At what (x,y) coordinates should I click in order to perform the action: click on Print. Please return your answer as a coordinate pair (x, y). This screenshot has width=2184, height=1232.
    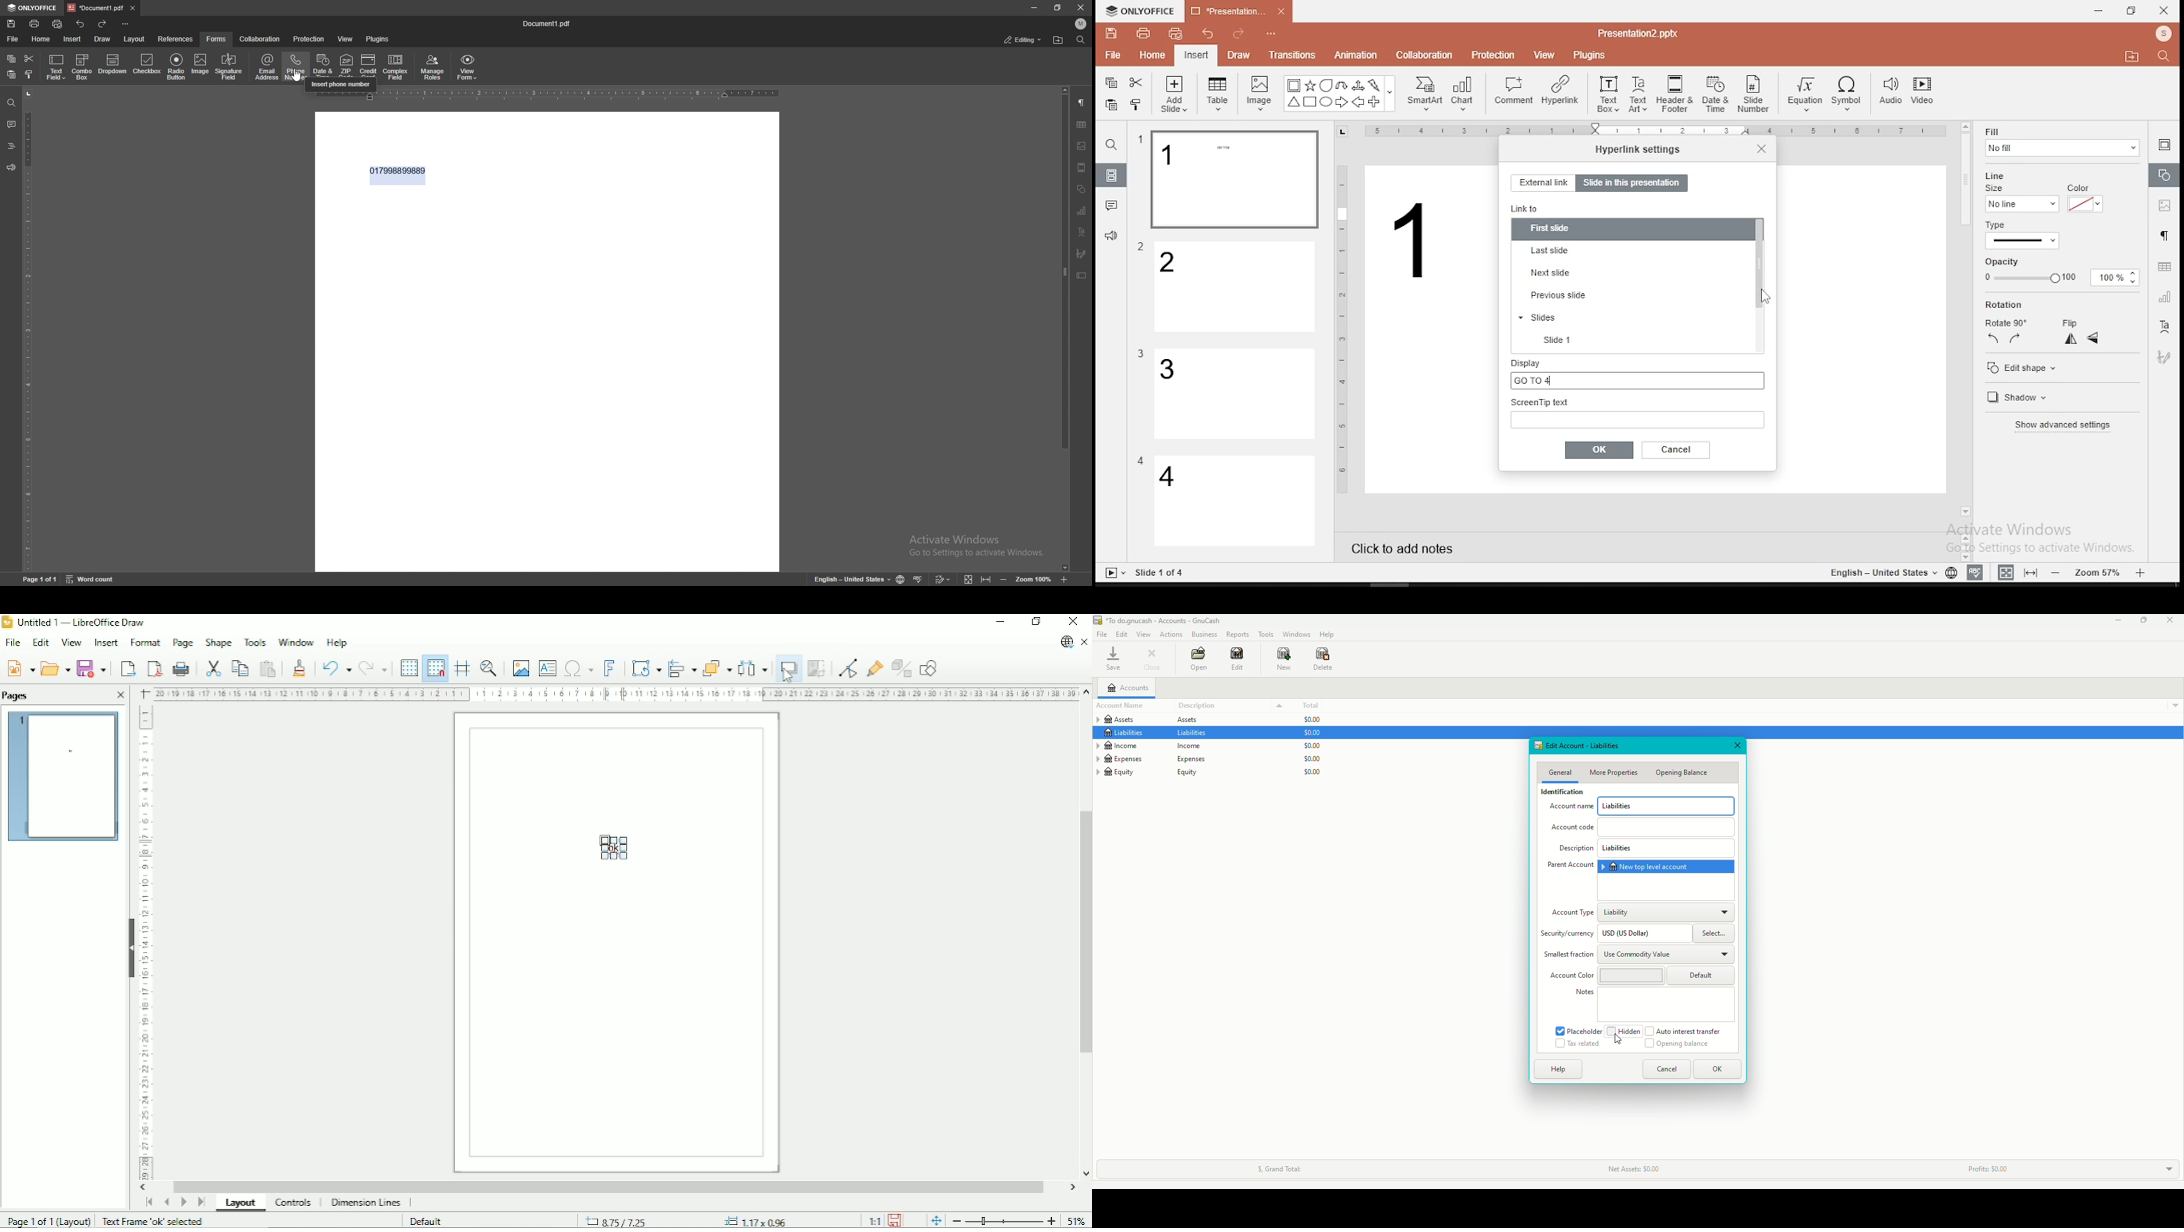
    Looking at the image, I should click on (182, 669).